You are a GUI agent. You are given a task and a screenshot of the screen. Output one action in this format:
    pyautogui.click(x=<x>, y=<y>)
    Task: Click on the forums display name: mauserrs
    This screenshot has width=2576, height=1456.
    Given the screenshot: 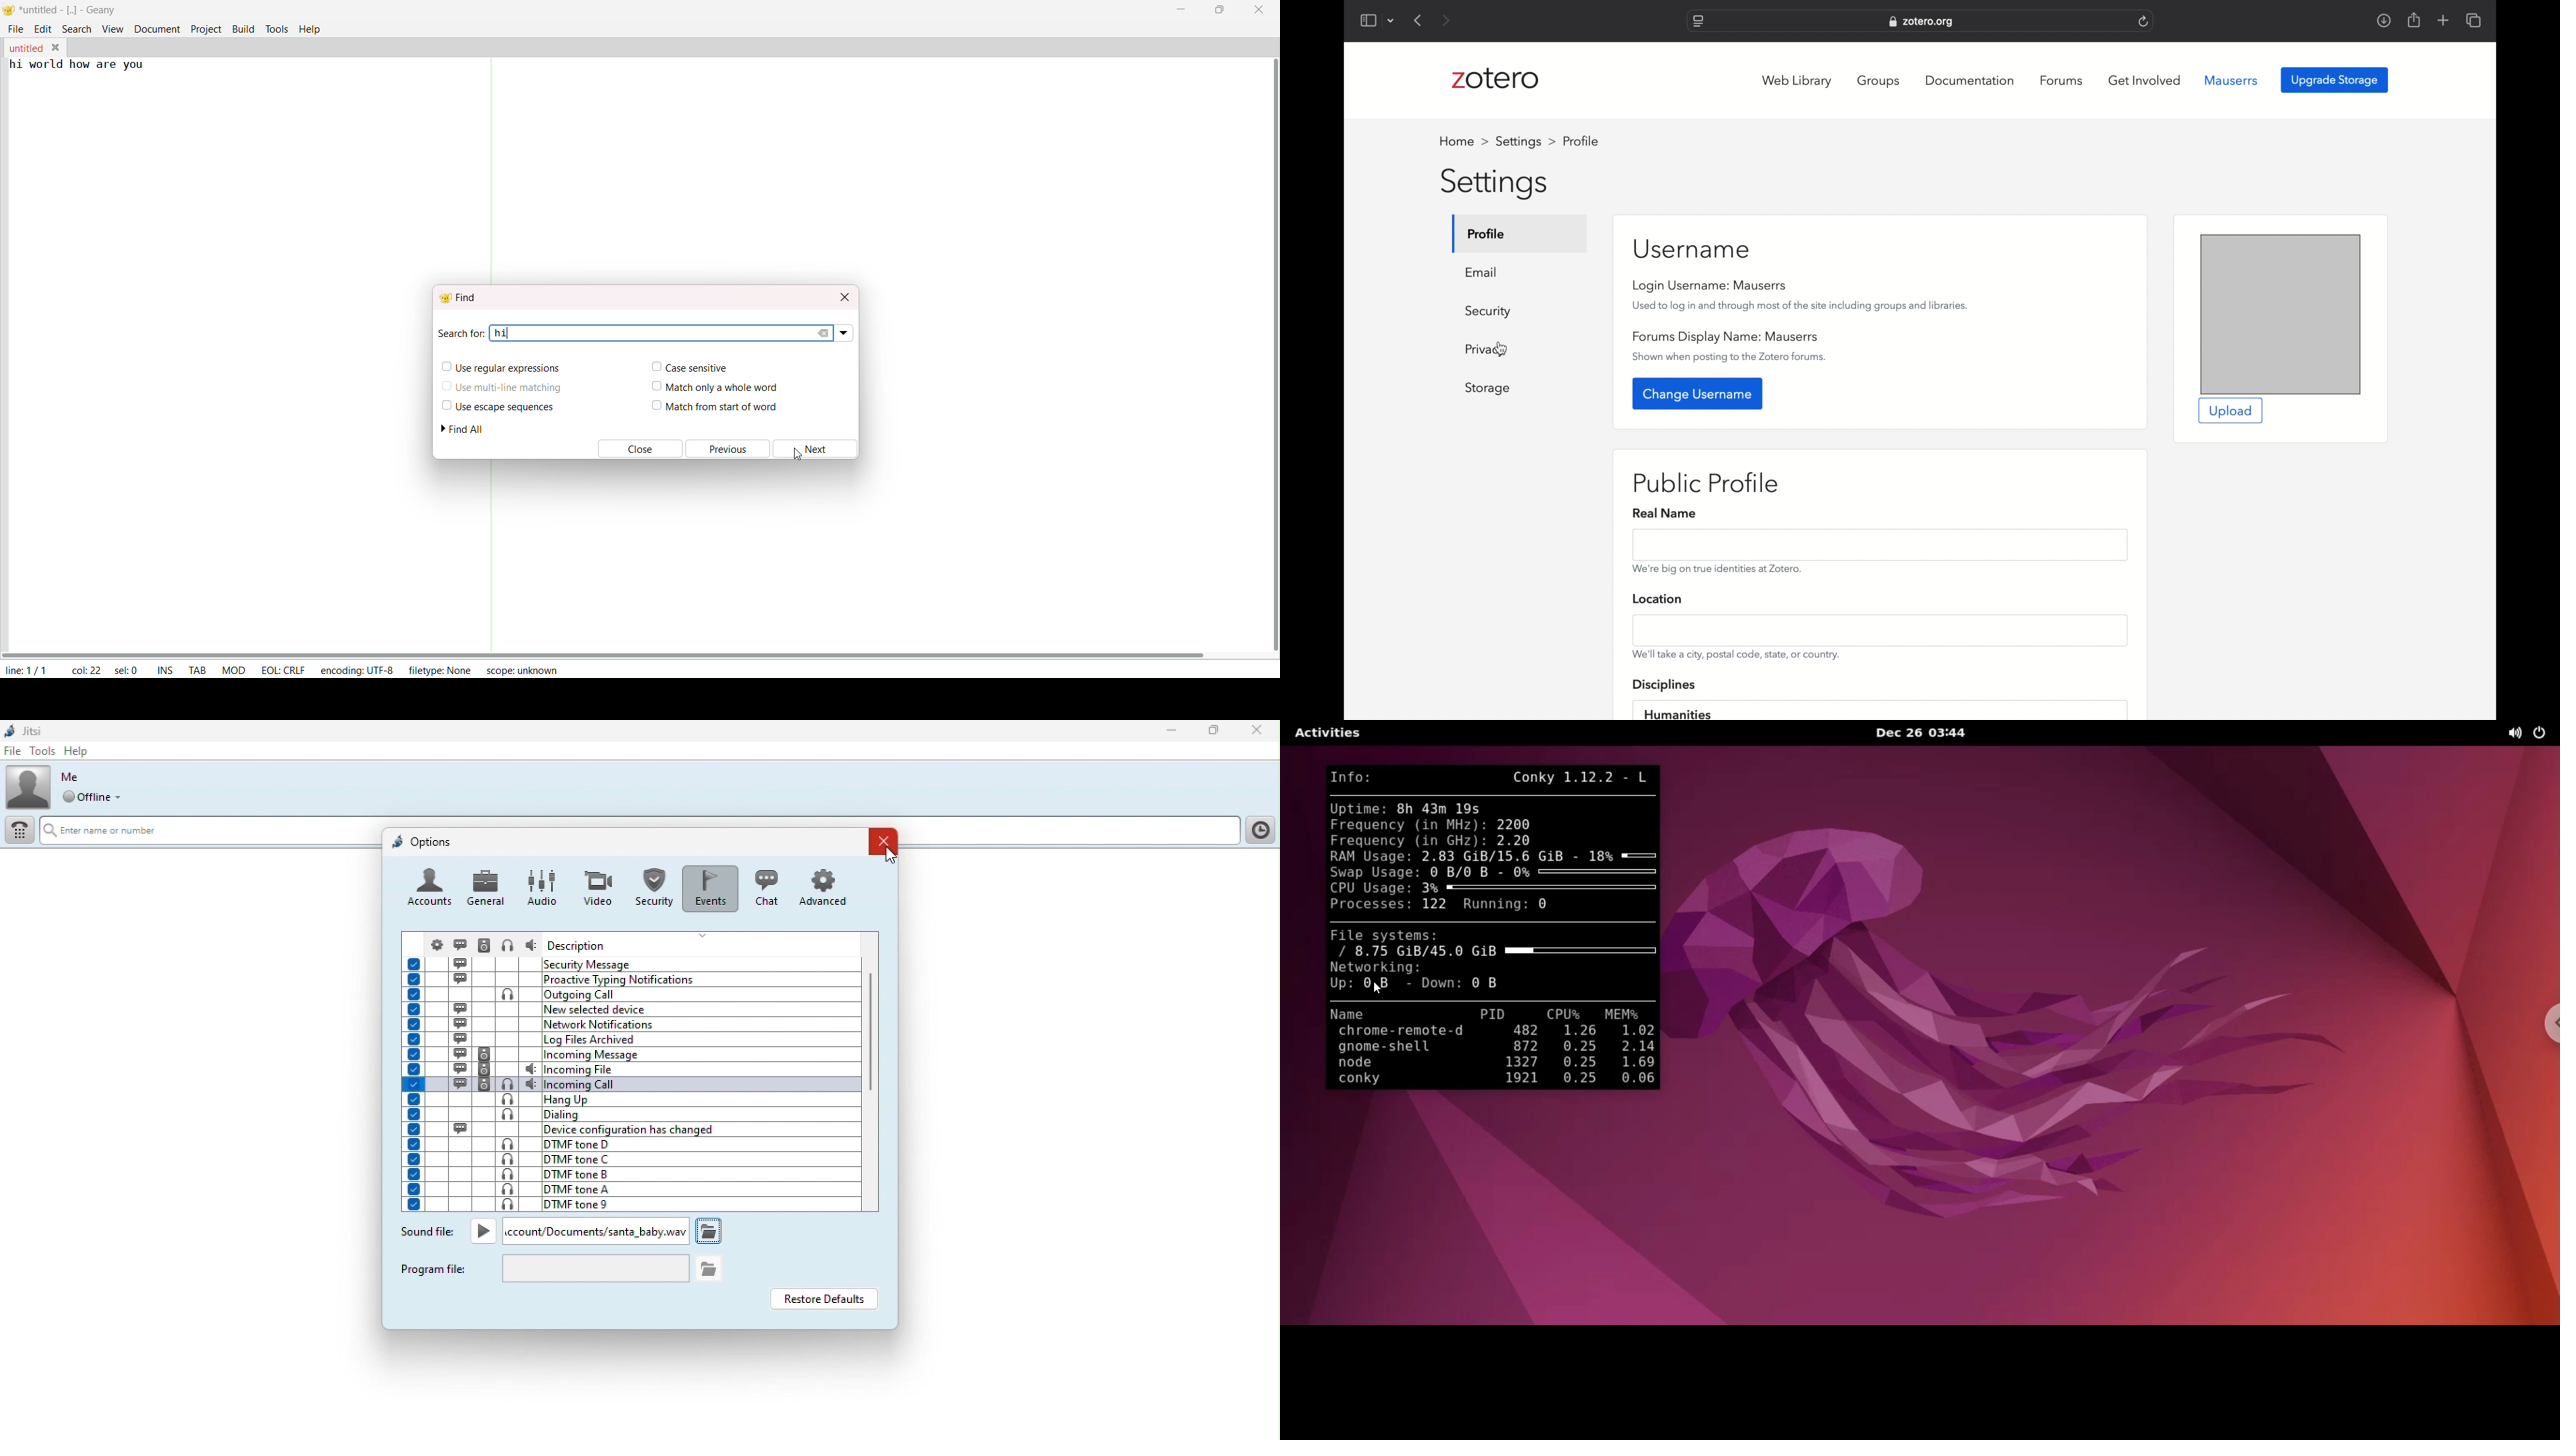 What is the action you would take?
    pyautogui.click(x=1725, y=337)
    